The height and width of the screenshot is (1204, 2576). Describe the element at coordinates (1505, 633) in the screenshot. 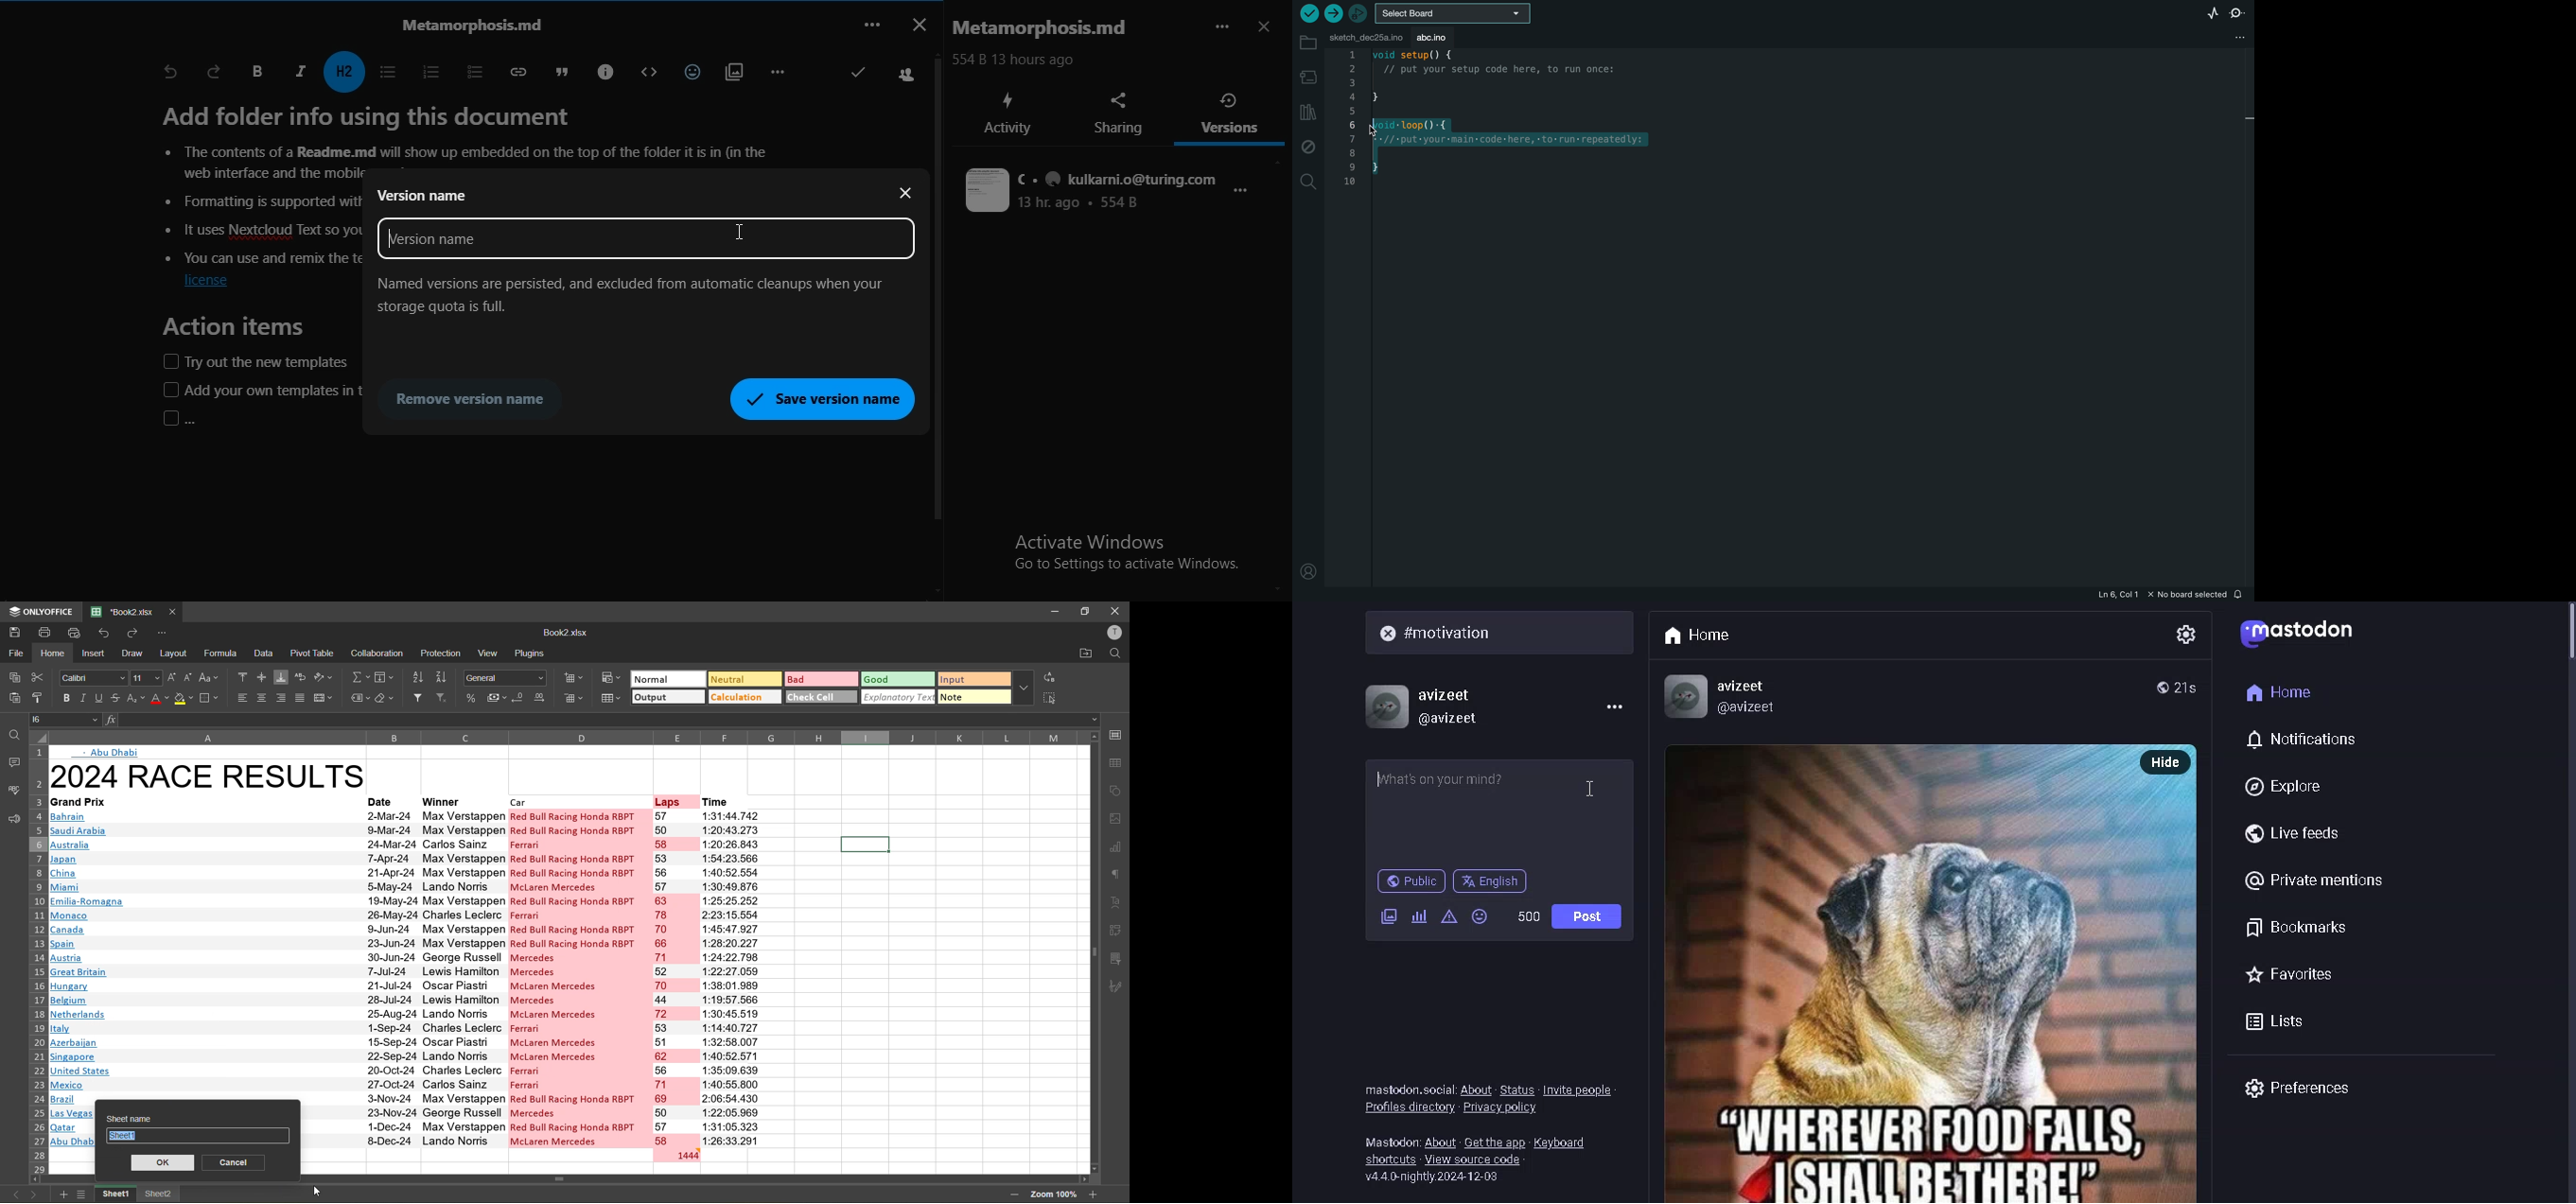

I see `search bar` at that location.